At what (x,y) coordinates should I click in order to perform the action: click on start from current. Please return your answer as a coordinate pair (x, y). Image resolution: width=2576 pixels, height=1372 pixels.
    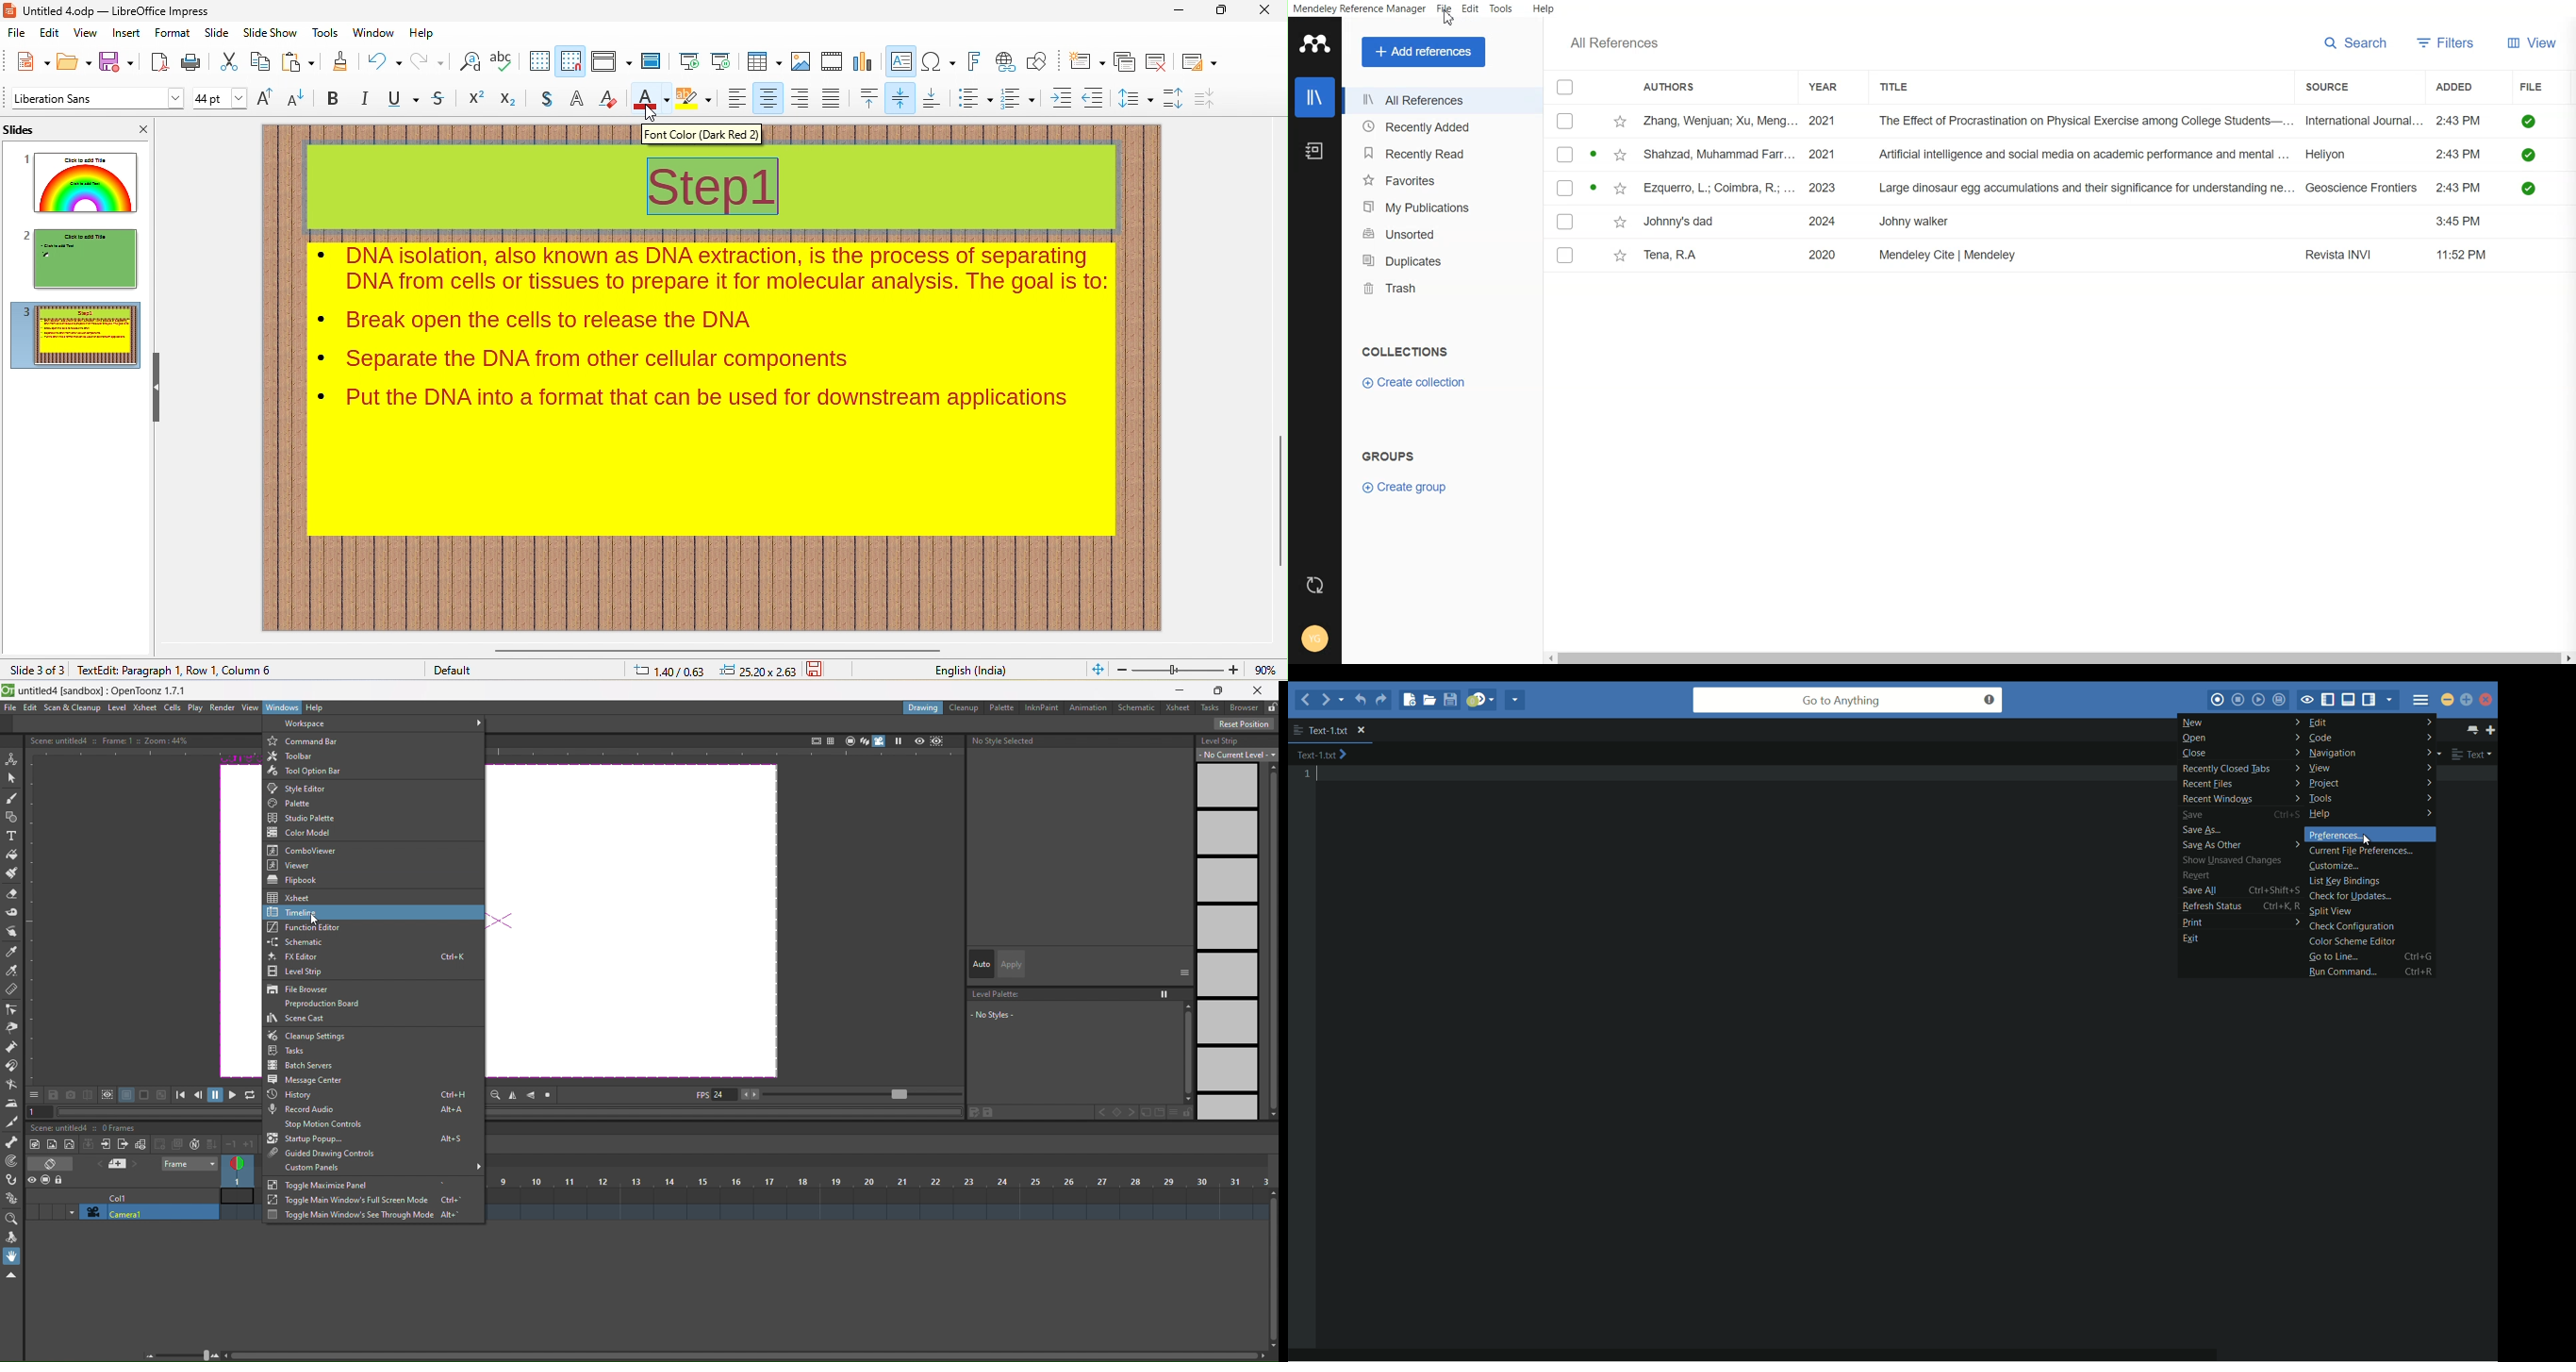
    Looking at the image, I should click on (720, 59).